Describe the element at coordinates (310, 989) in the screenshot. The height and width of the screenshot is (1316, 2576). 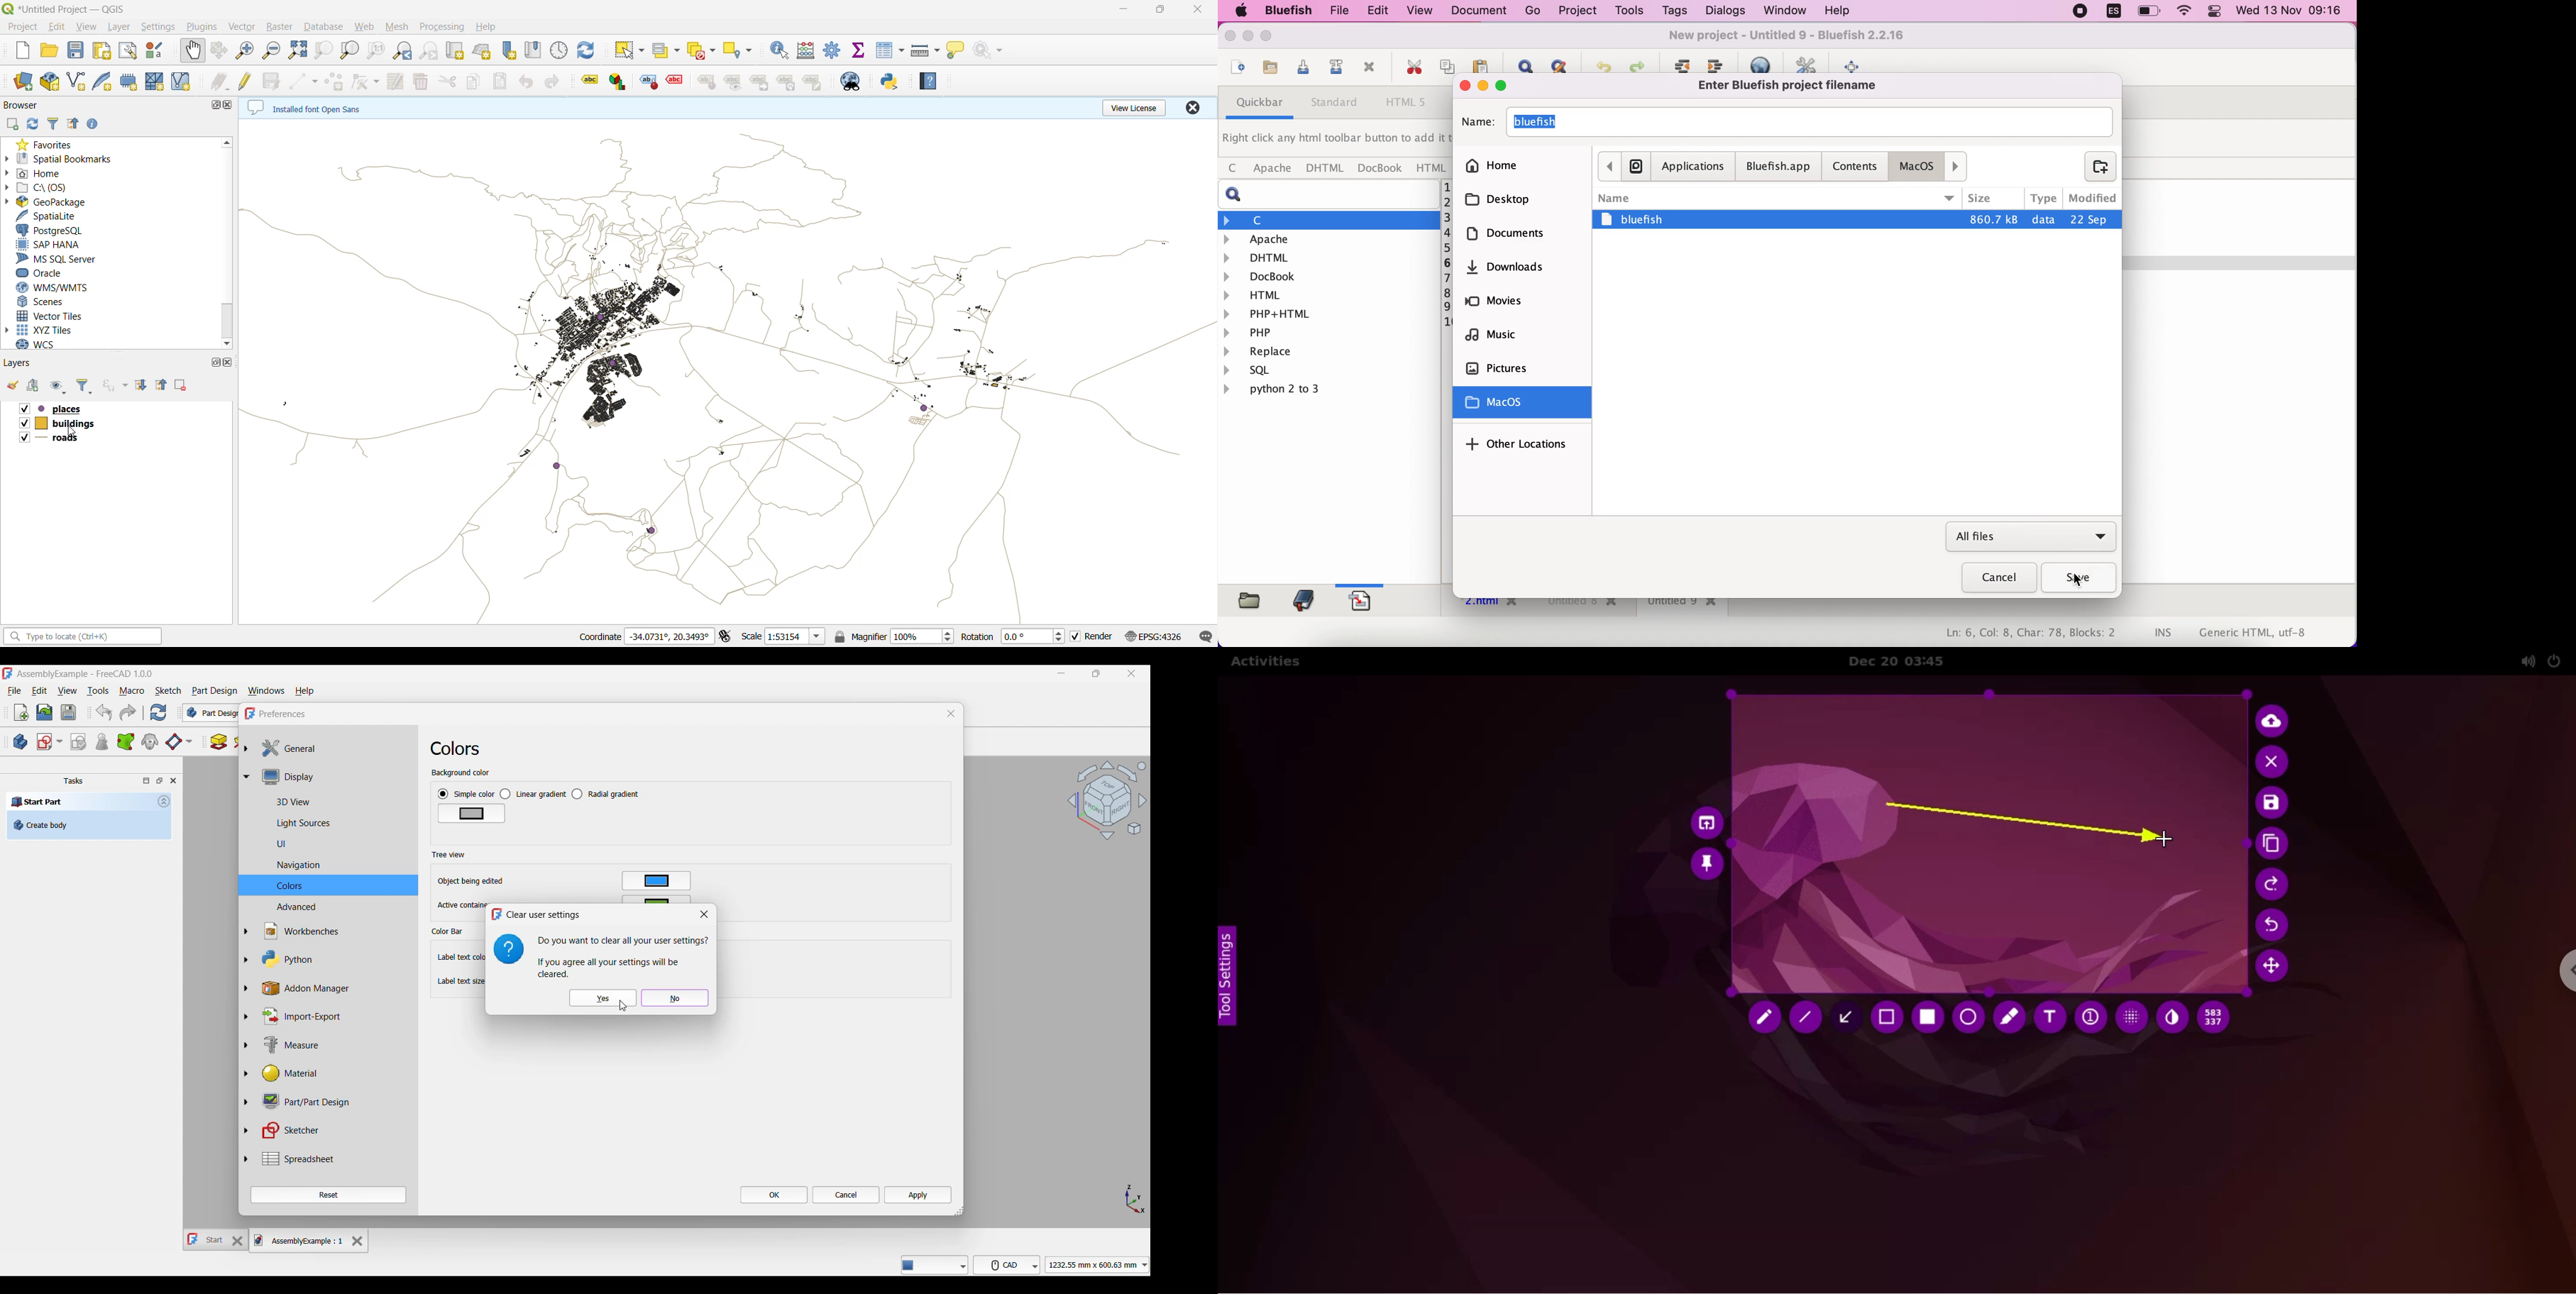
I see `Addon manager` at that location.